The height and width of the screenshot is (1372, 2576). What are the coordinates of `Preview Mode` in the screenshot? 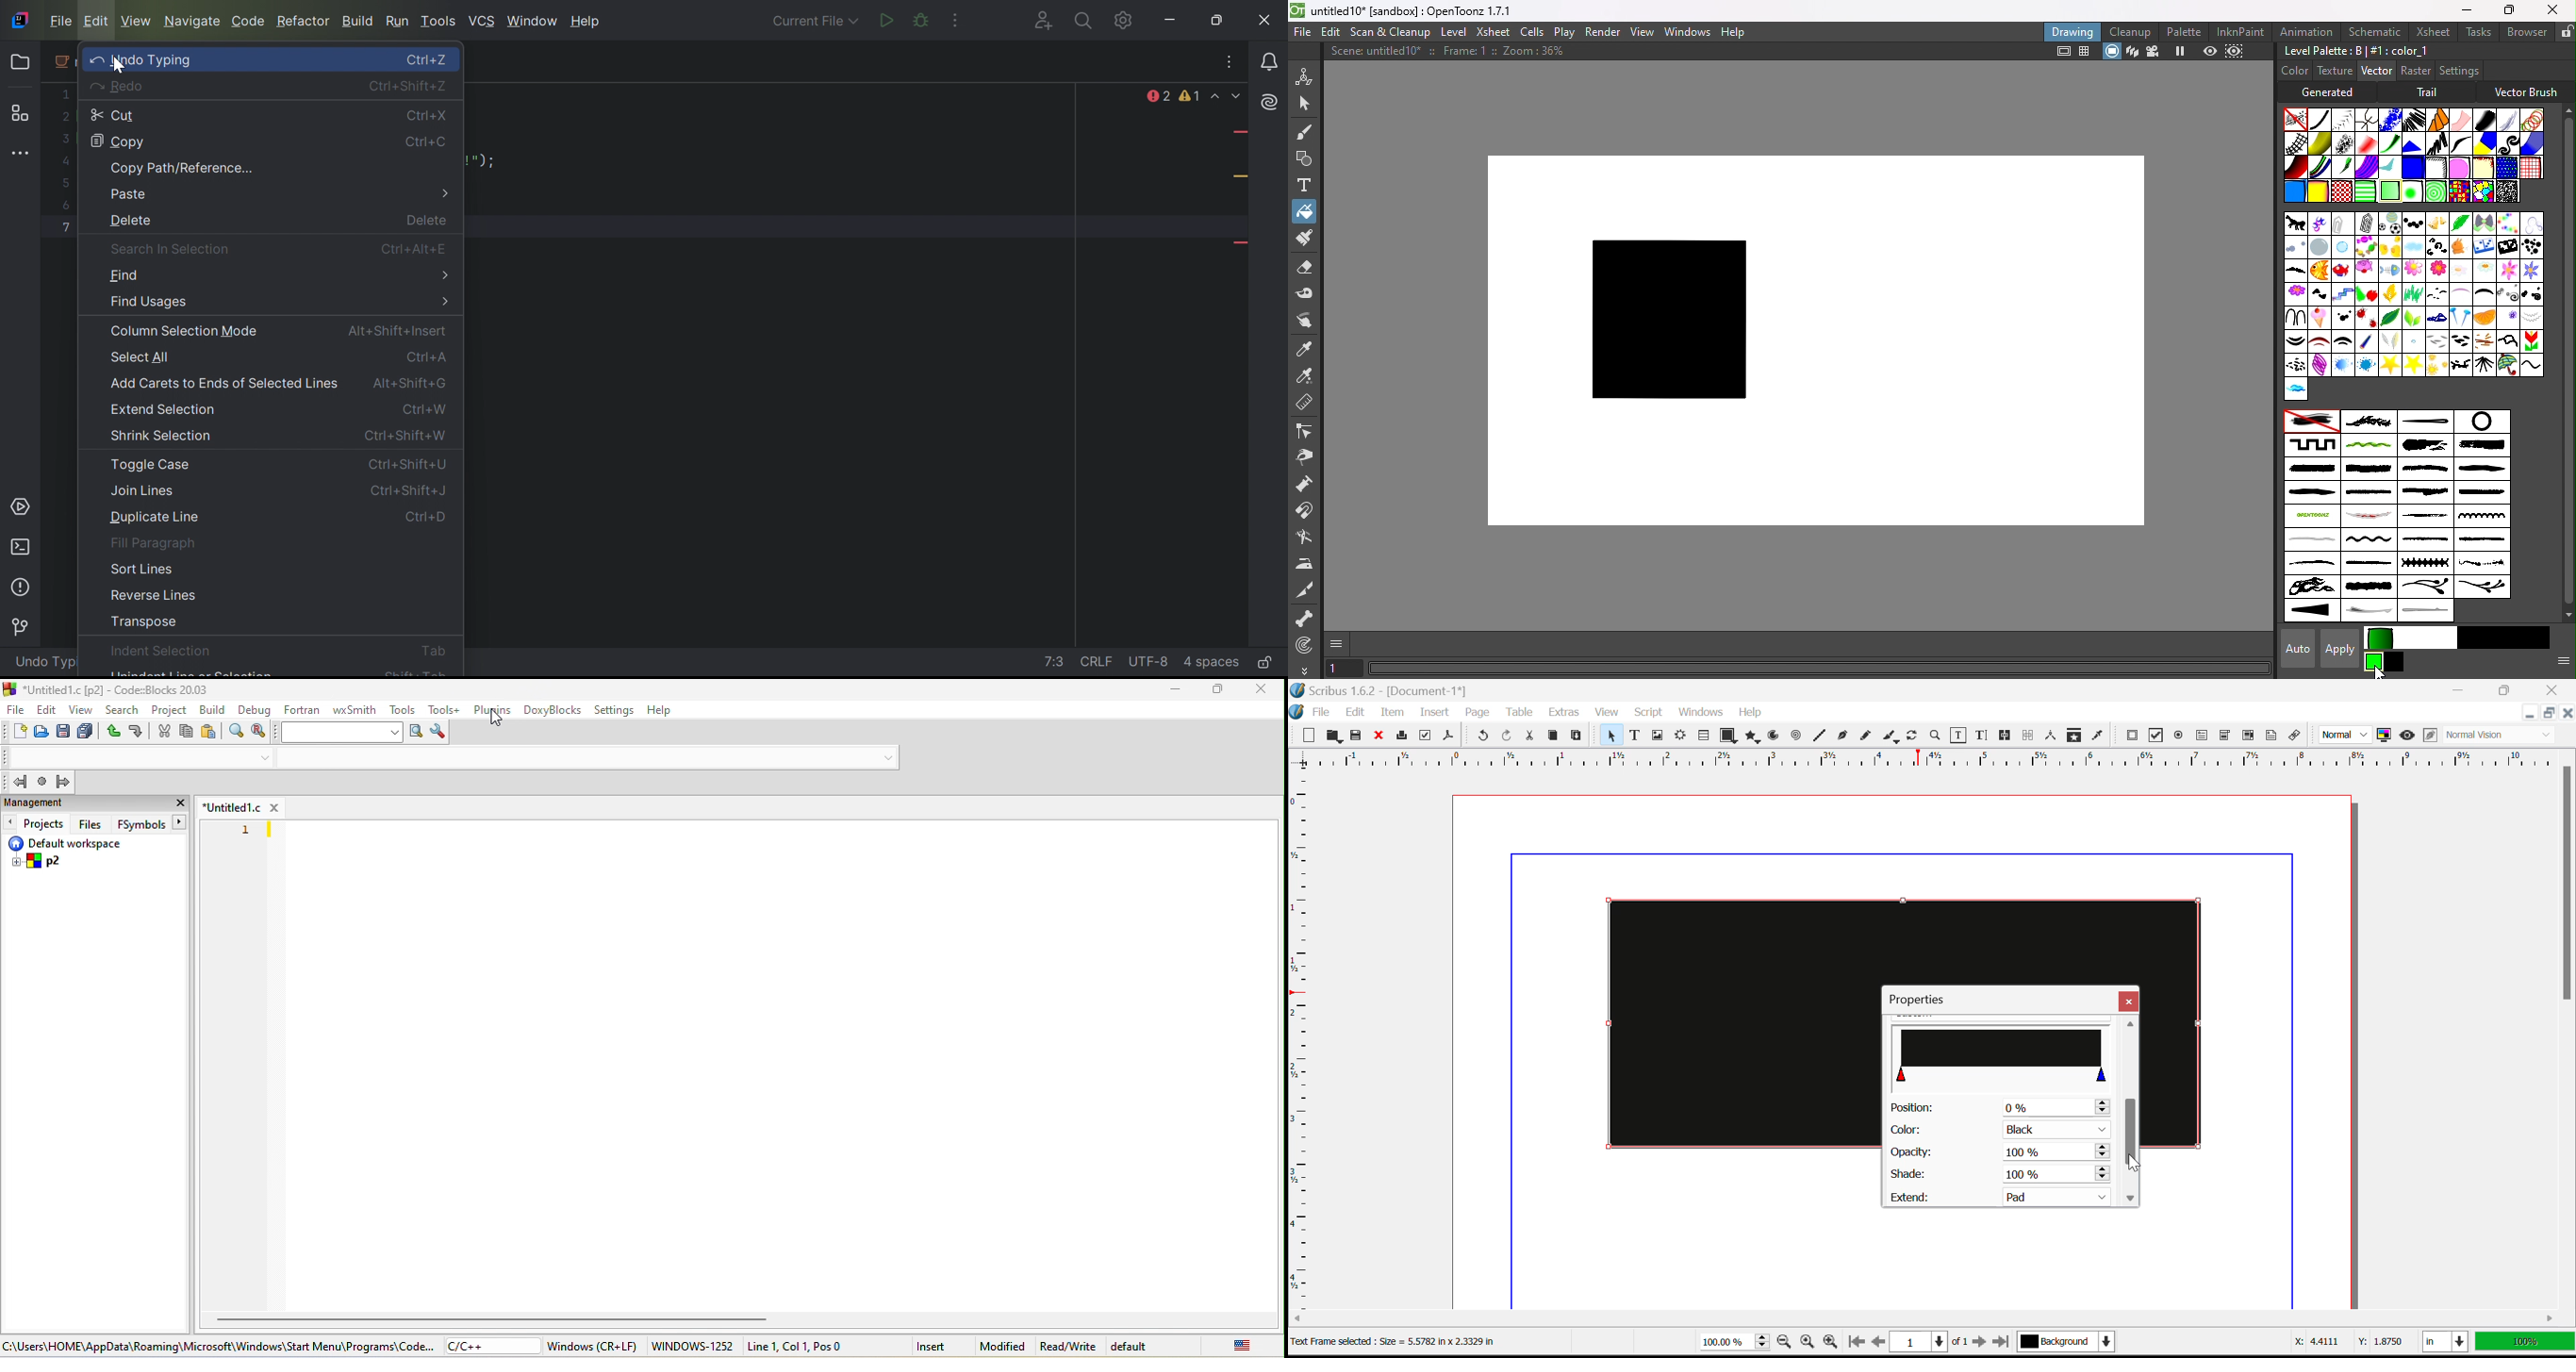 It's located at (2345, 735).